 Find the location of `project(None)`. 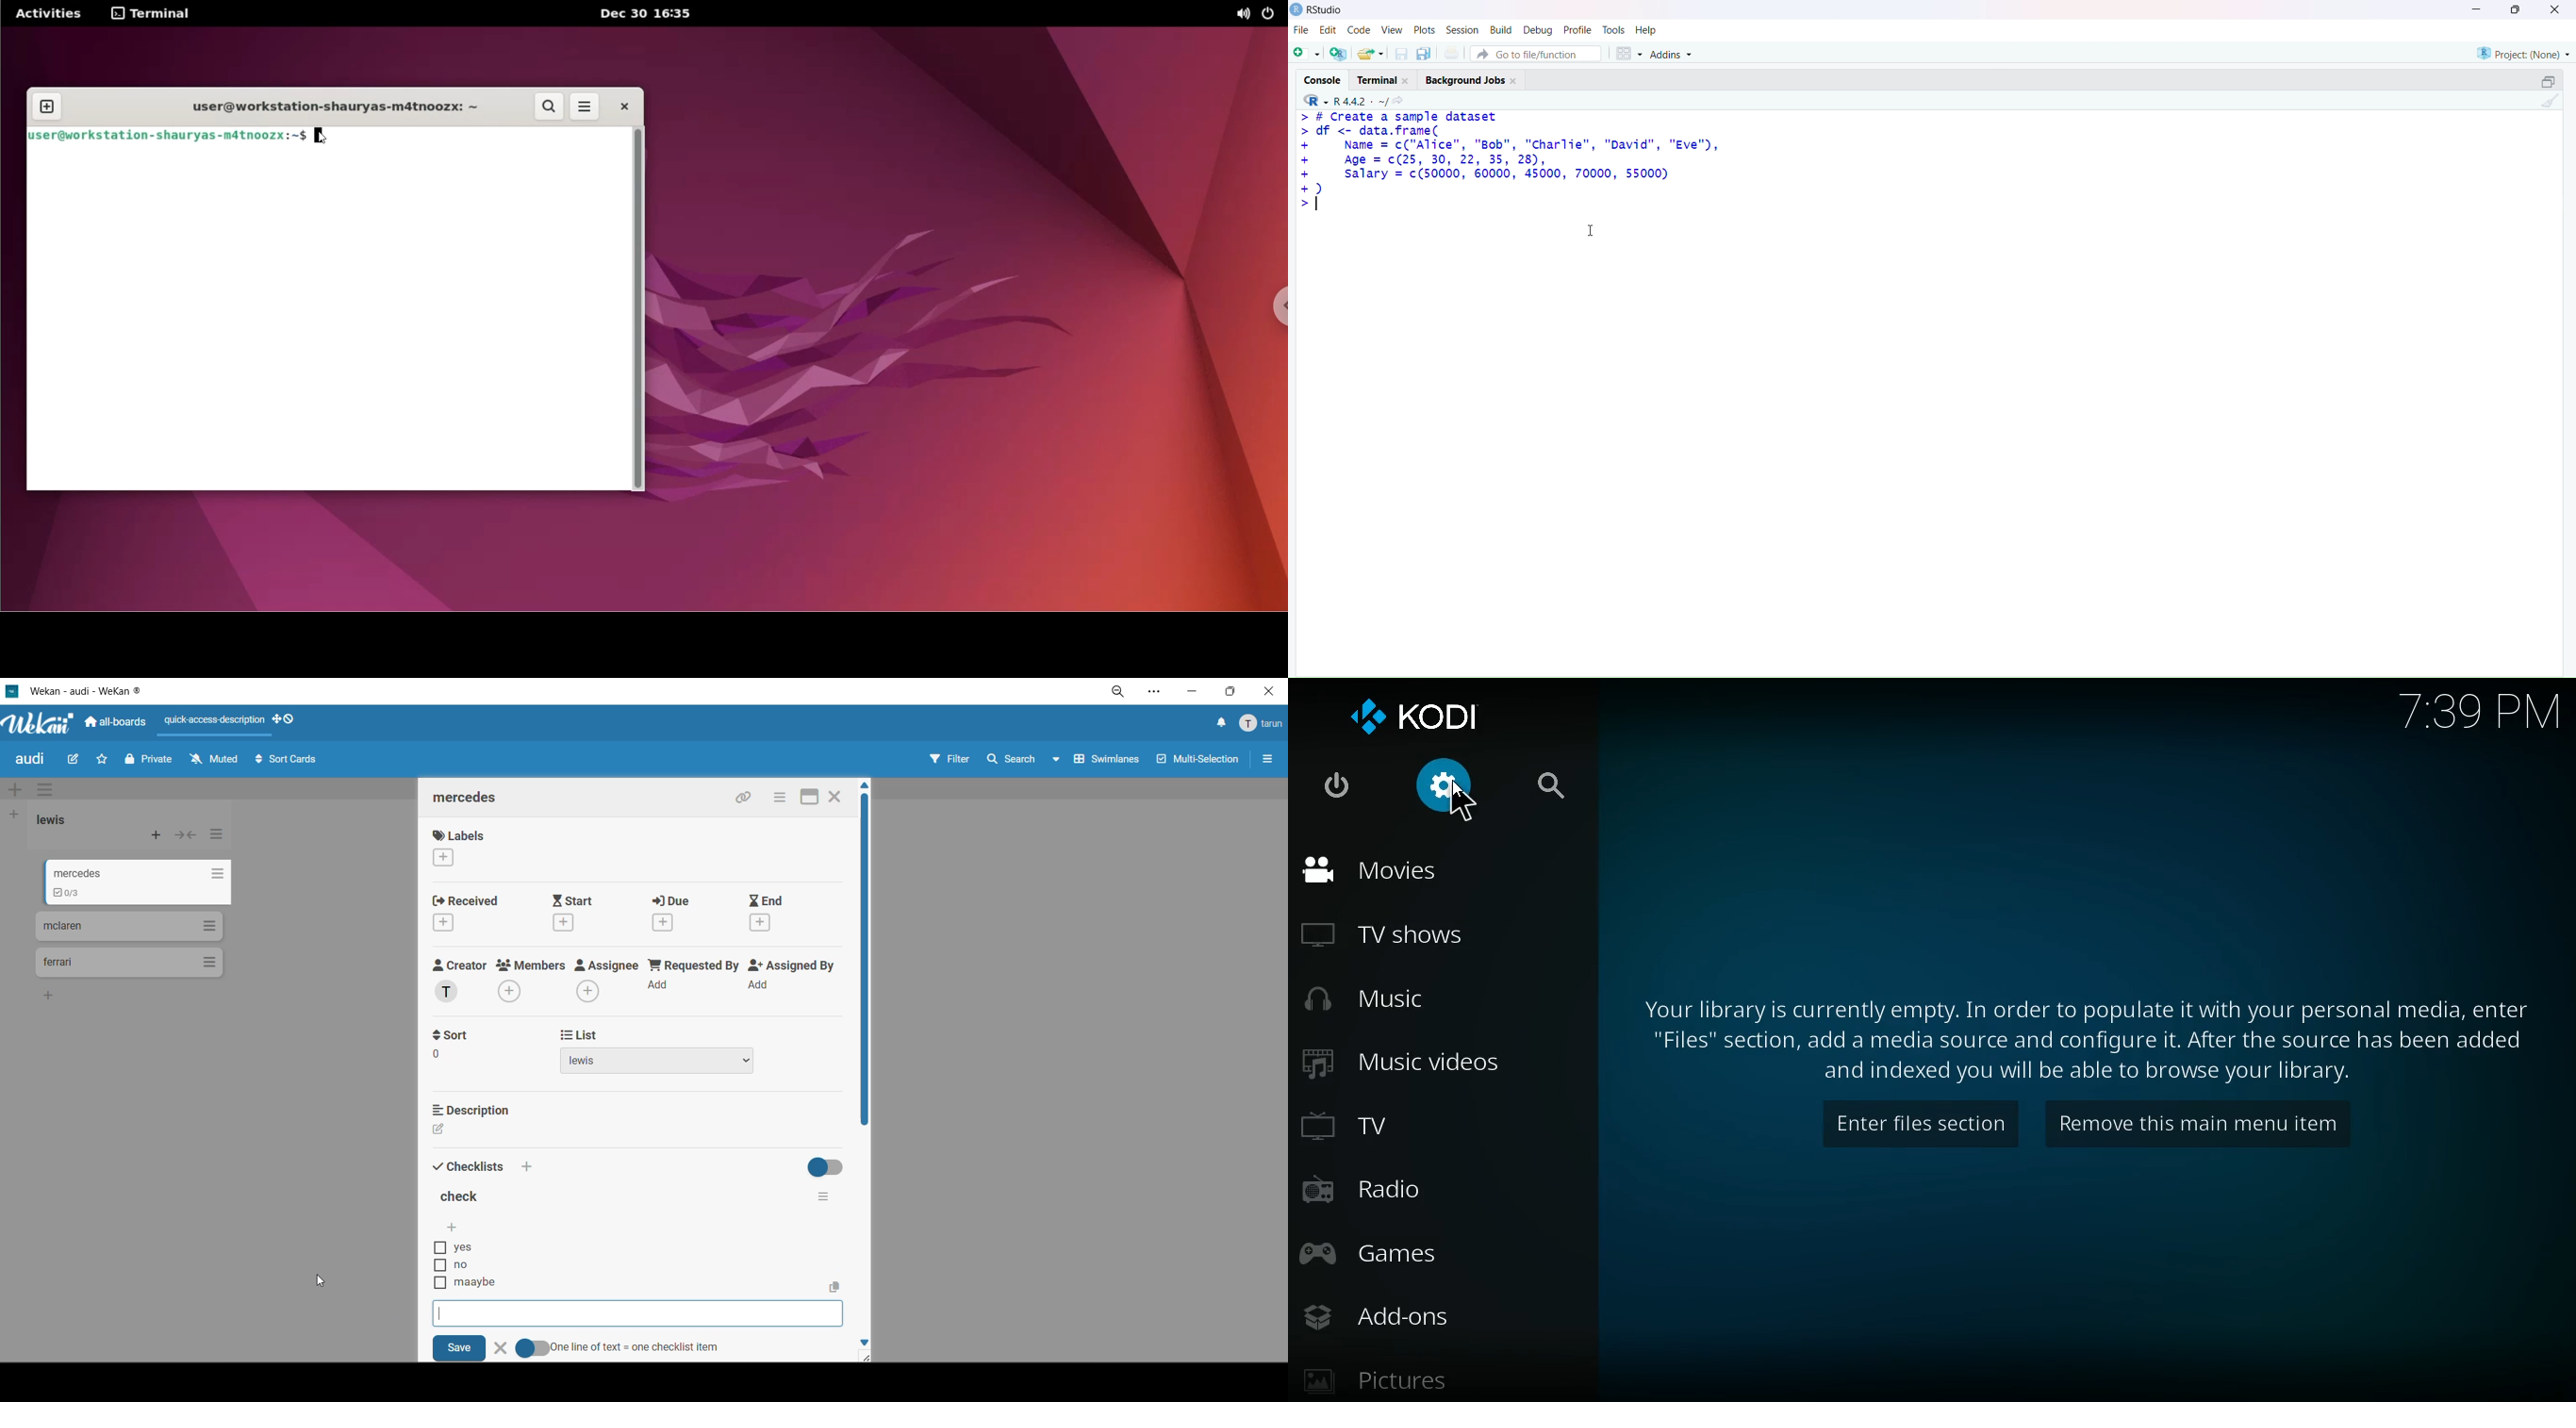

project(None) is located at coordinates (2522, 52).